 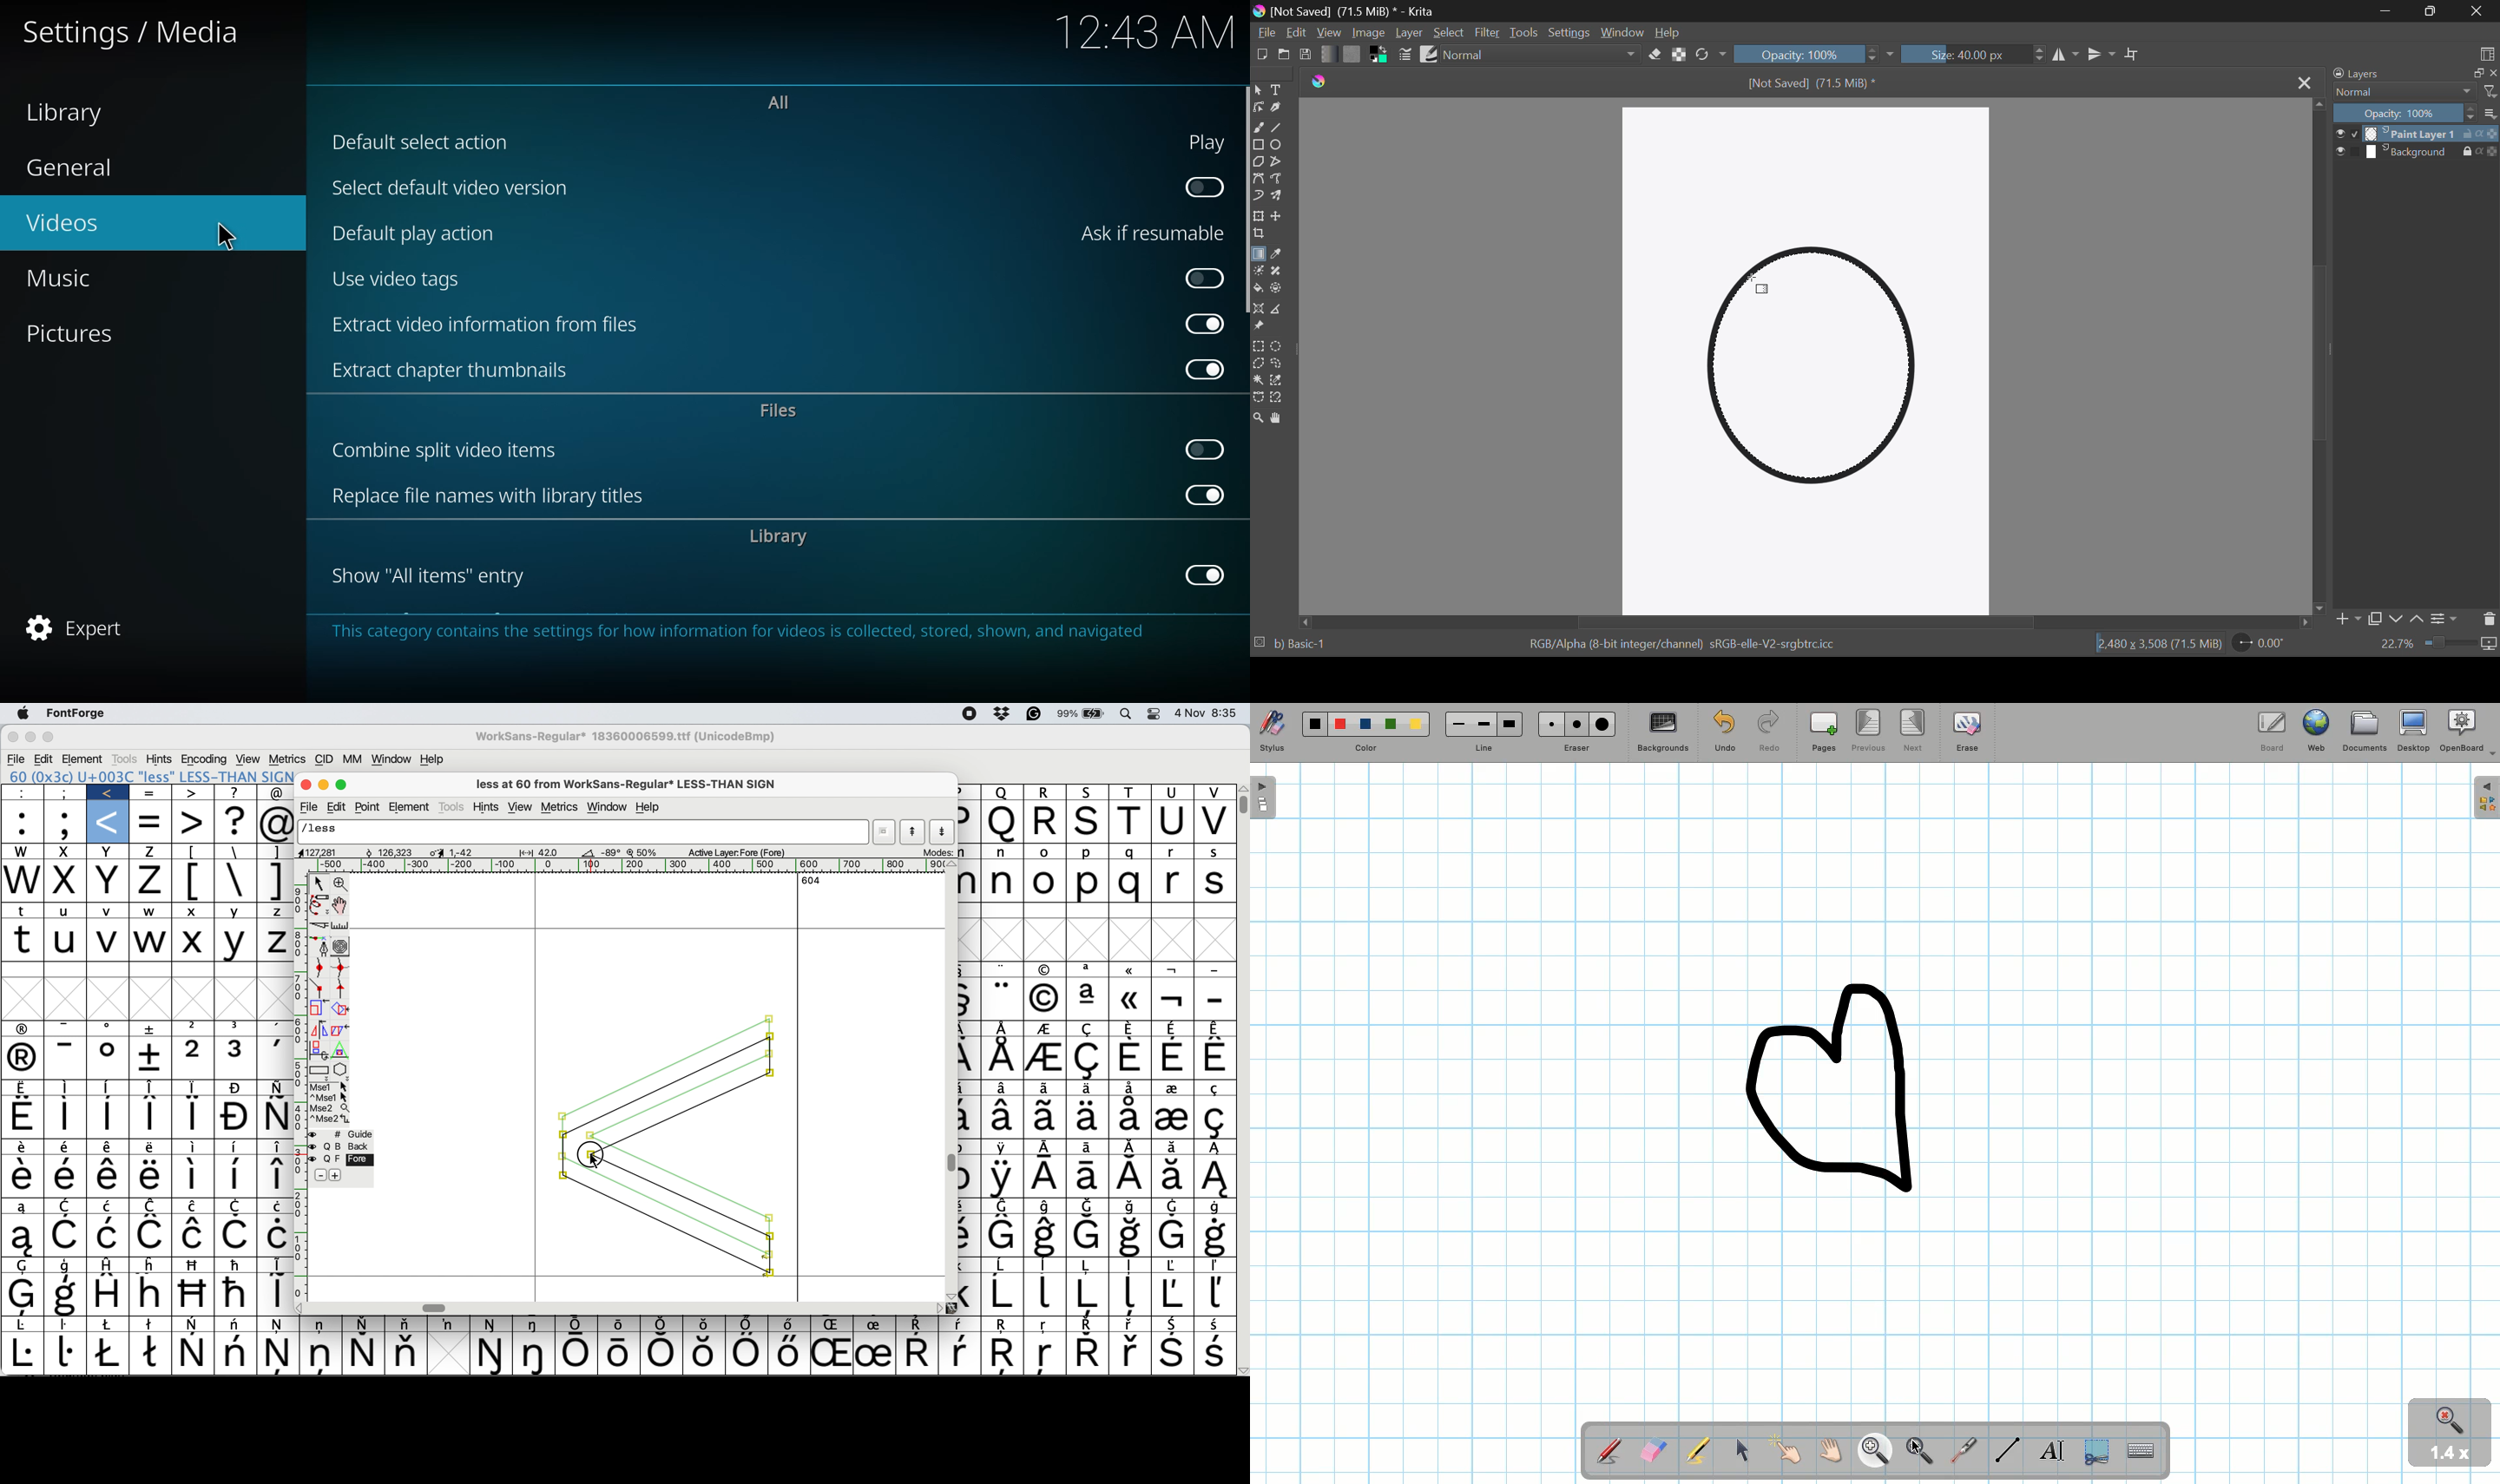 What do you see at coordinates (2478, 72) in the screenshot?
I see `copy` at bounding box center [2478, 72].